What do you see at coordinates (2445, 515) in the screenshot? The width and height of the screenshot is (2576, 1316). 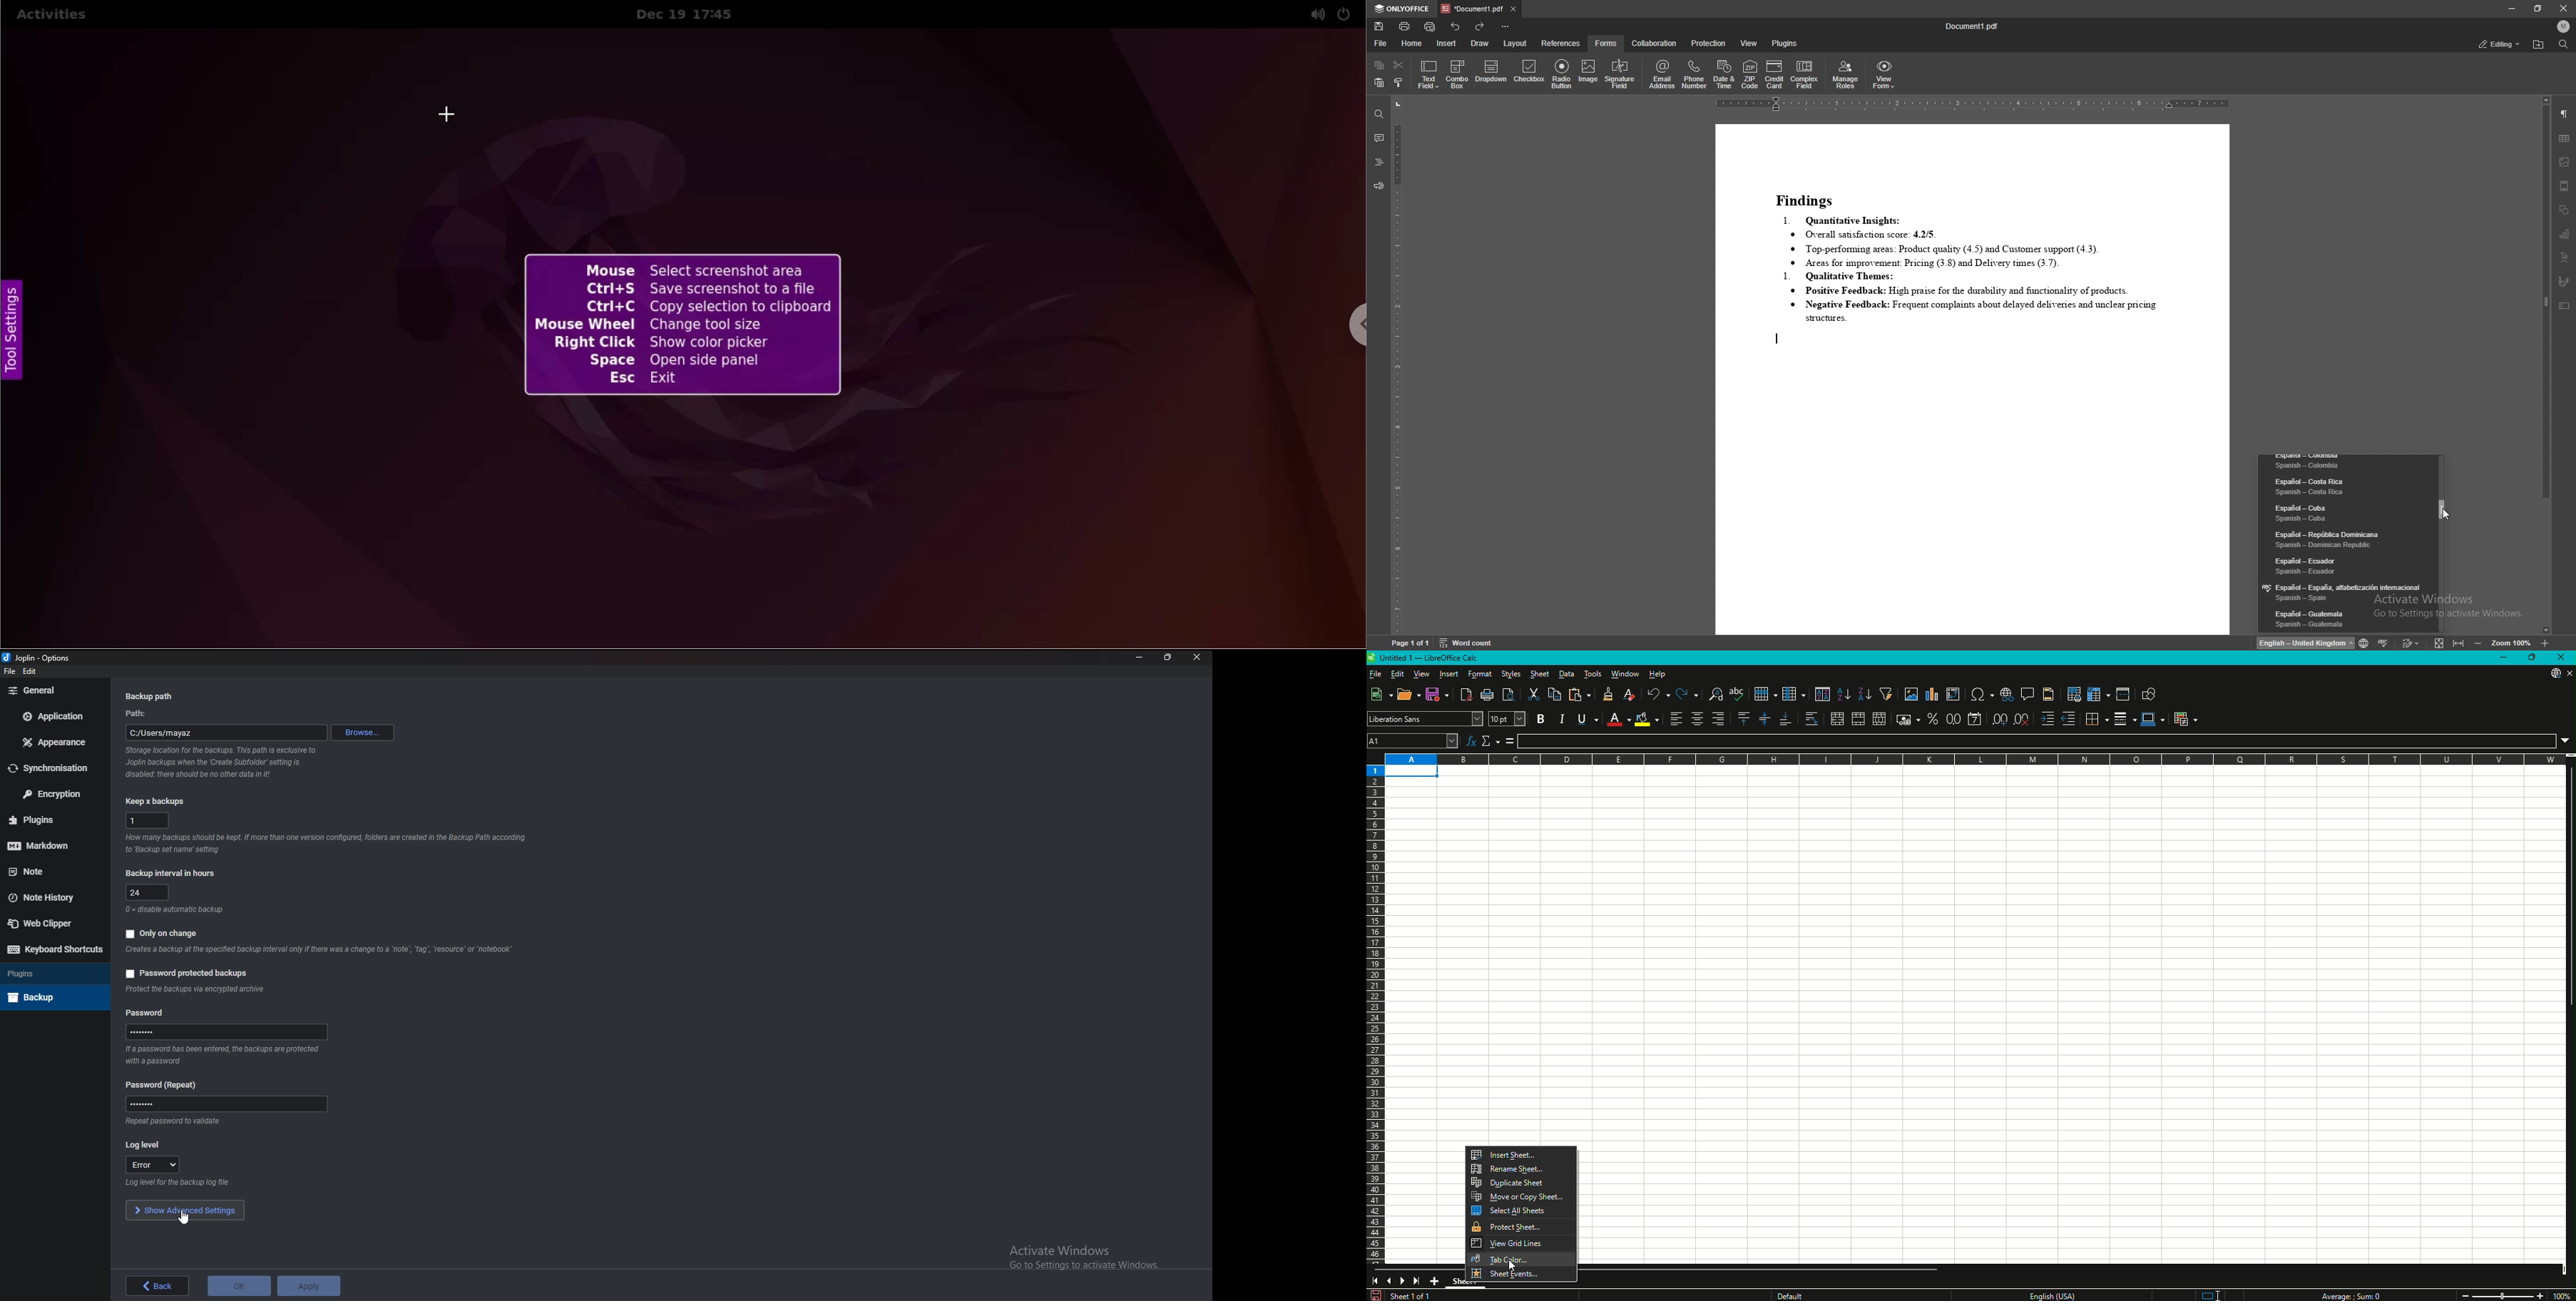 I see `cursor` at bounding box center [2445, 515].